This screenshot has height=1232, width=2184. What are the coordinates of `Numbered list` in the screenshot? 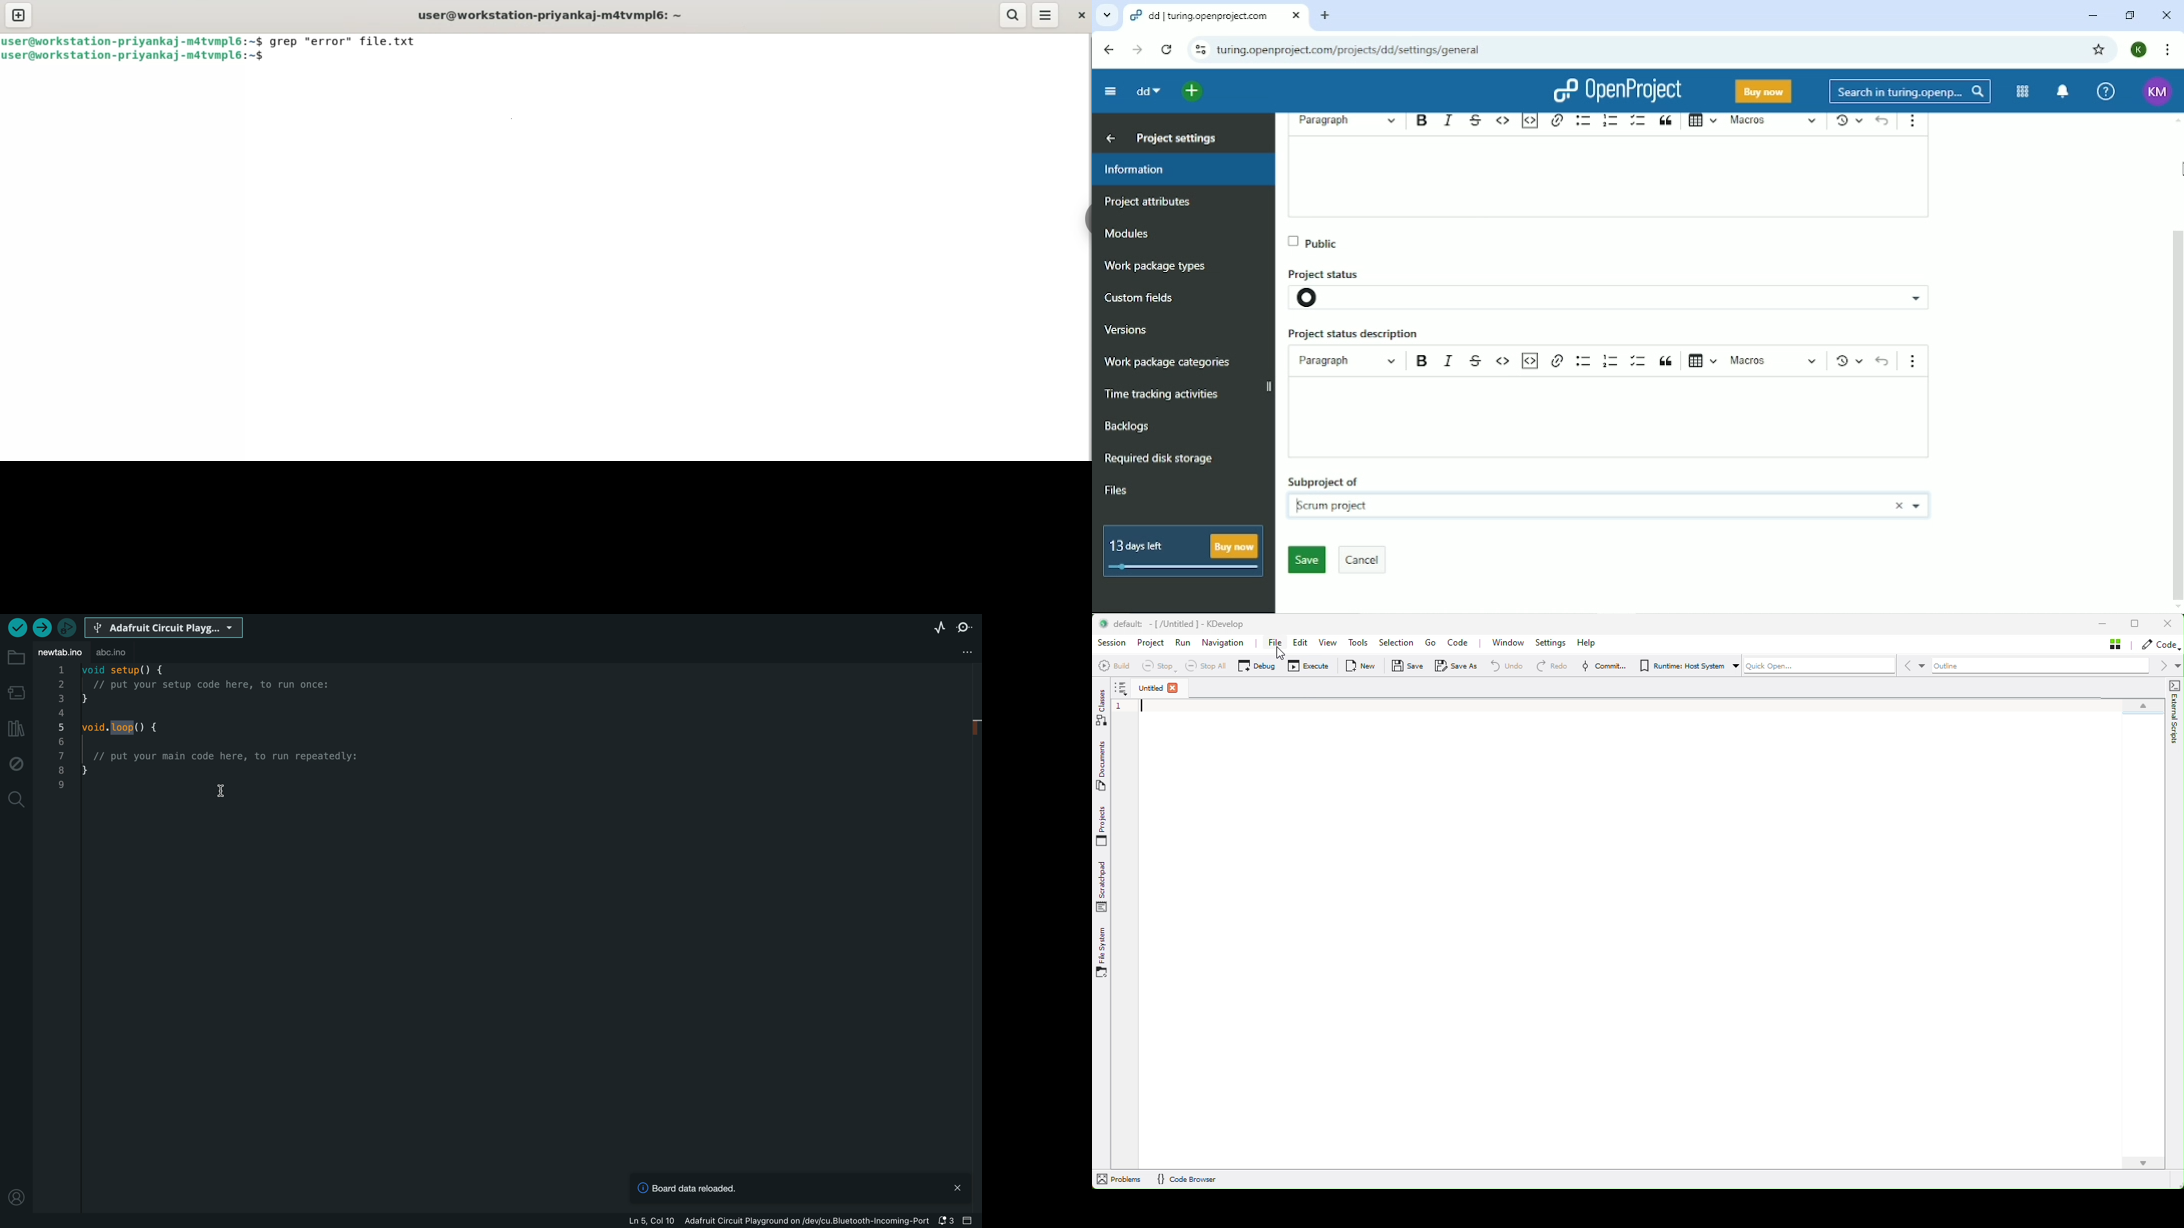 It's located at (1611, 360).